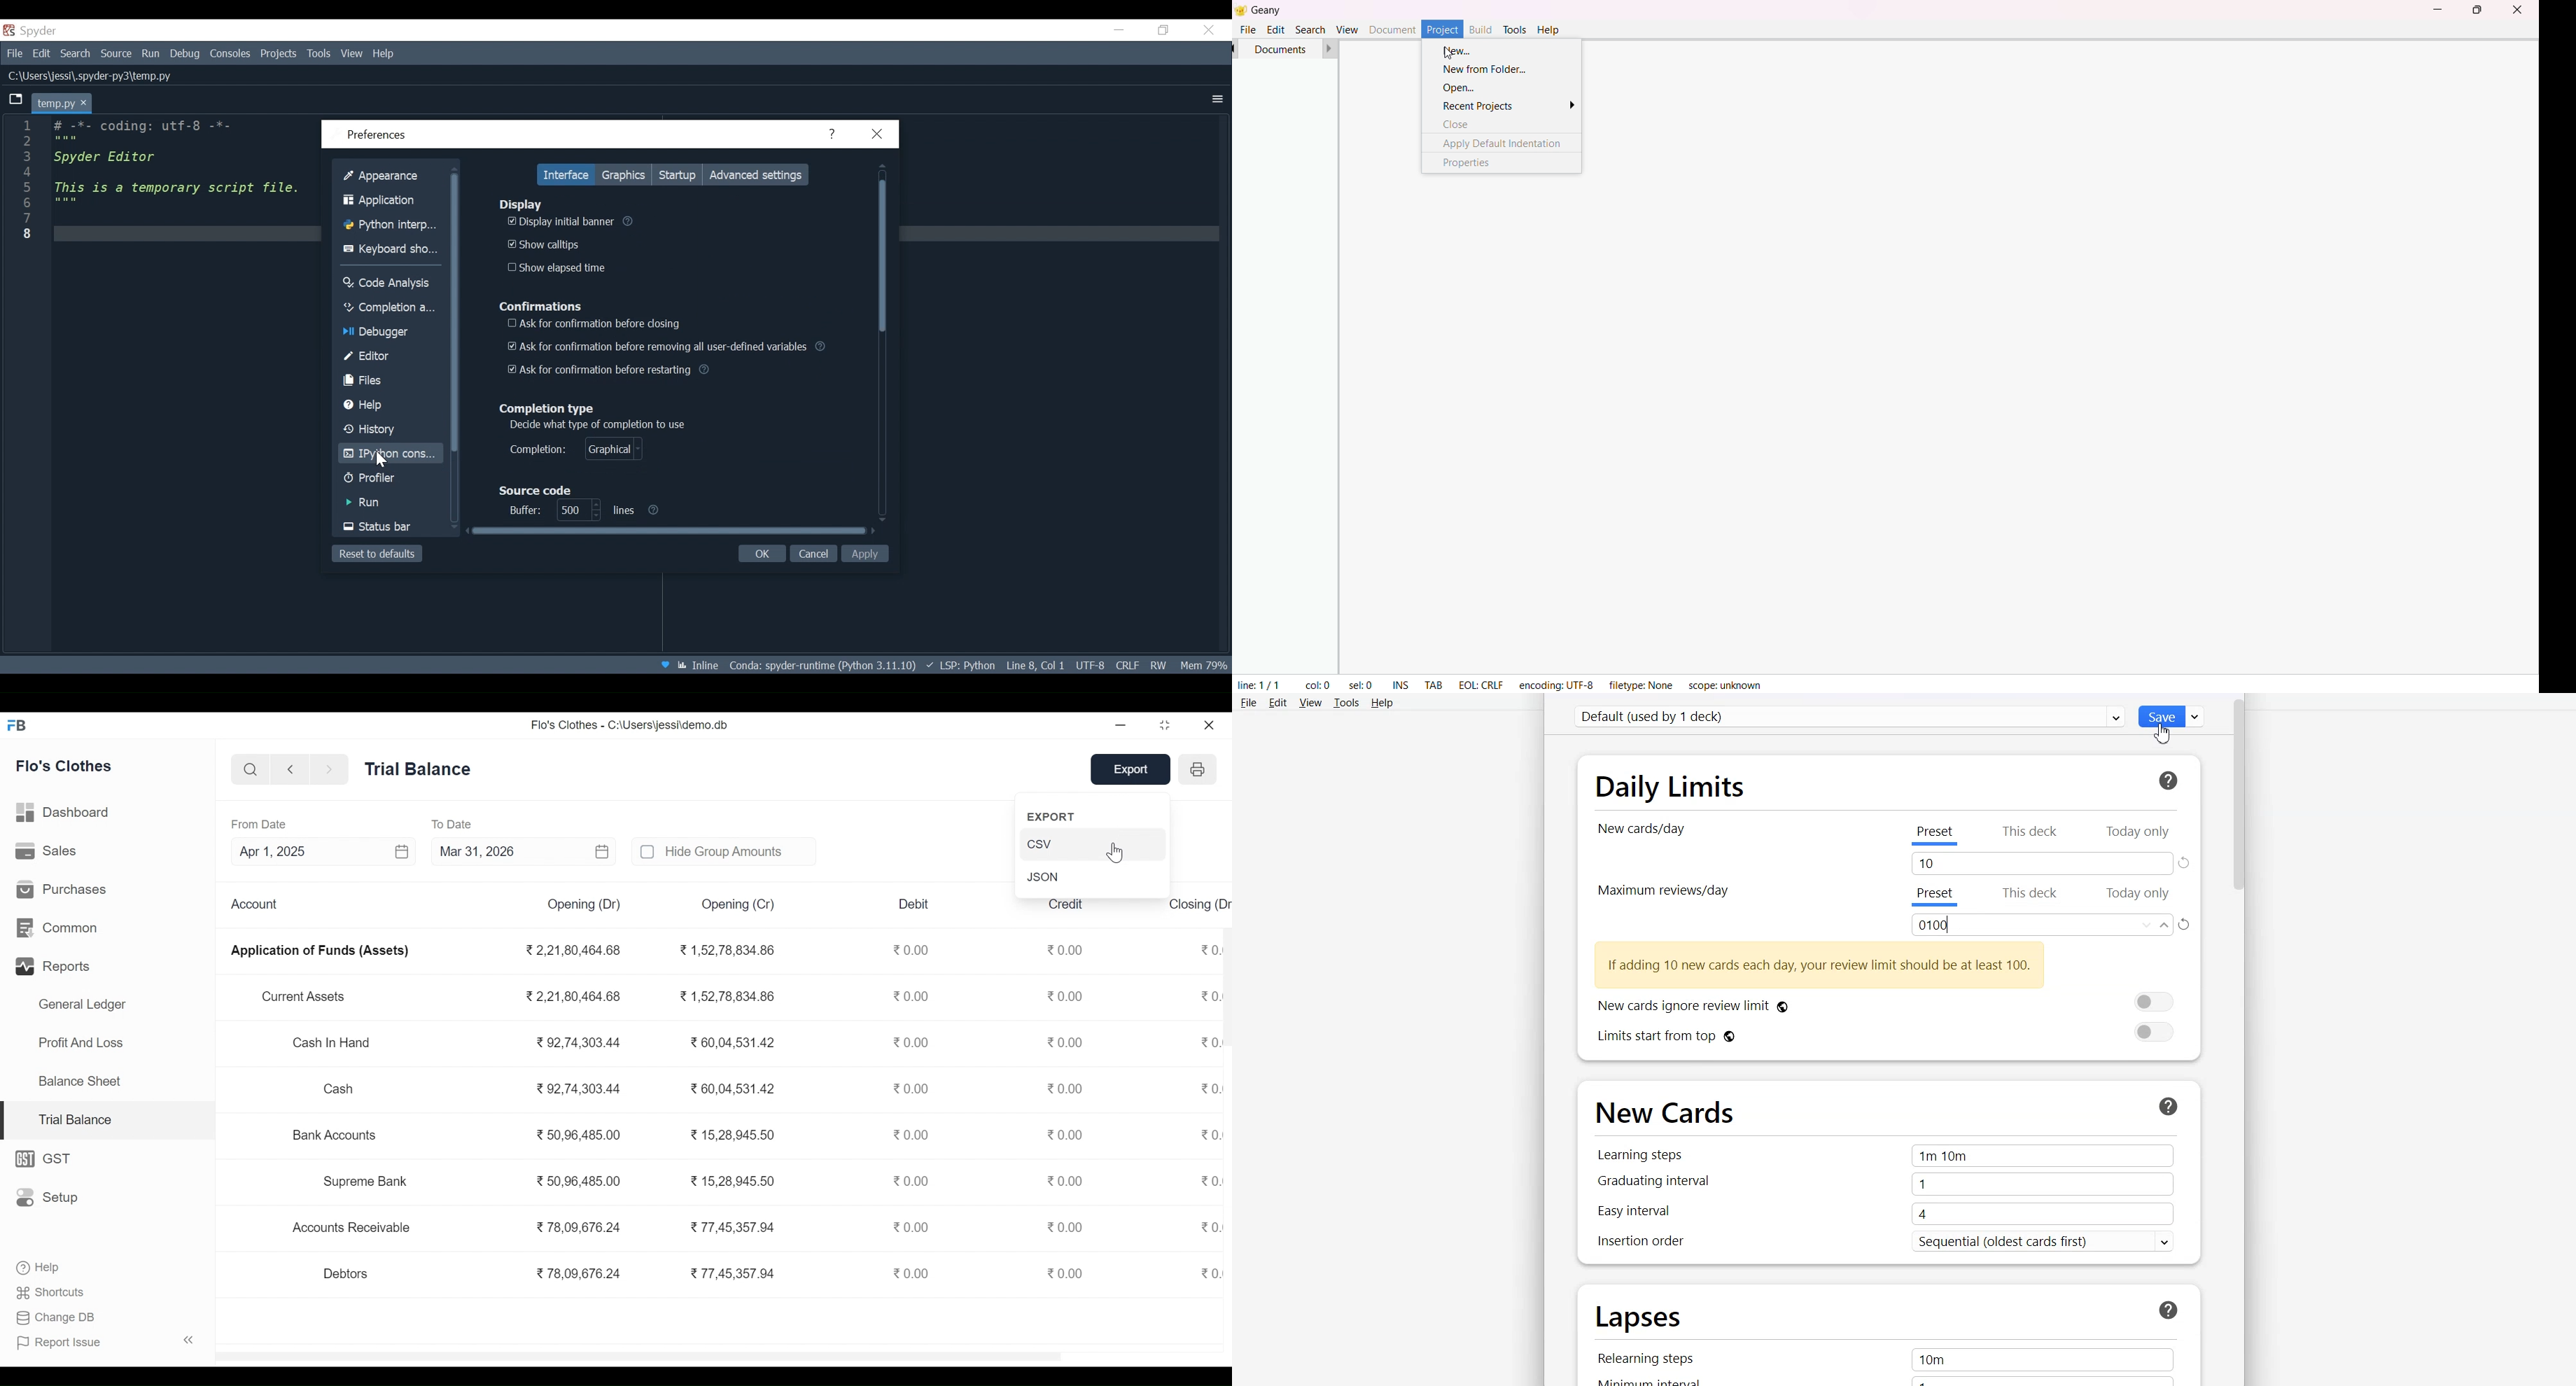 This screenshot has width=2576, height=1400. I want to click on 0.00, so click(1211, 1226).